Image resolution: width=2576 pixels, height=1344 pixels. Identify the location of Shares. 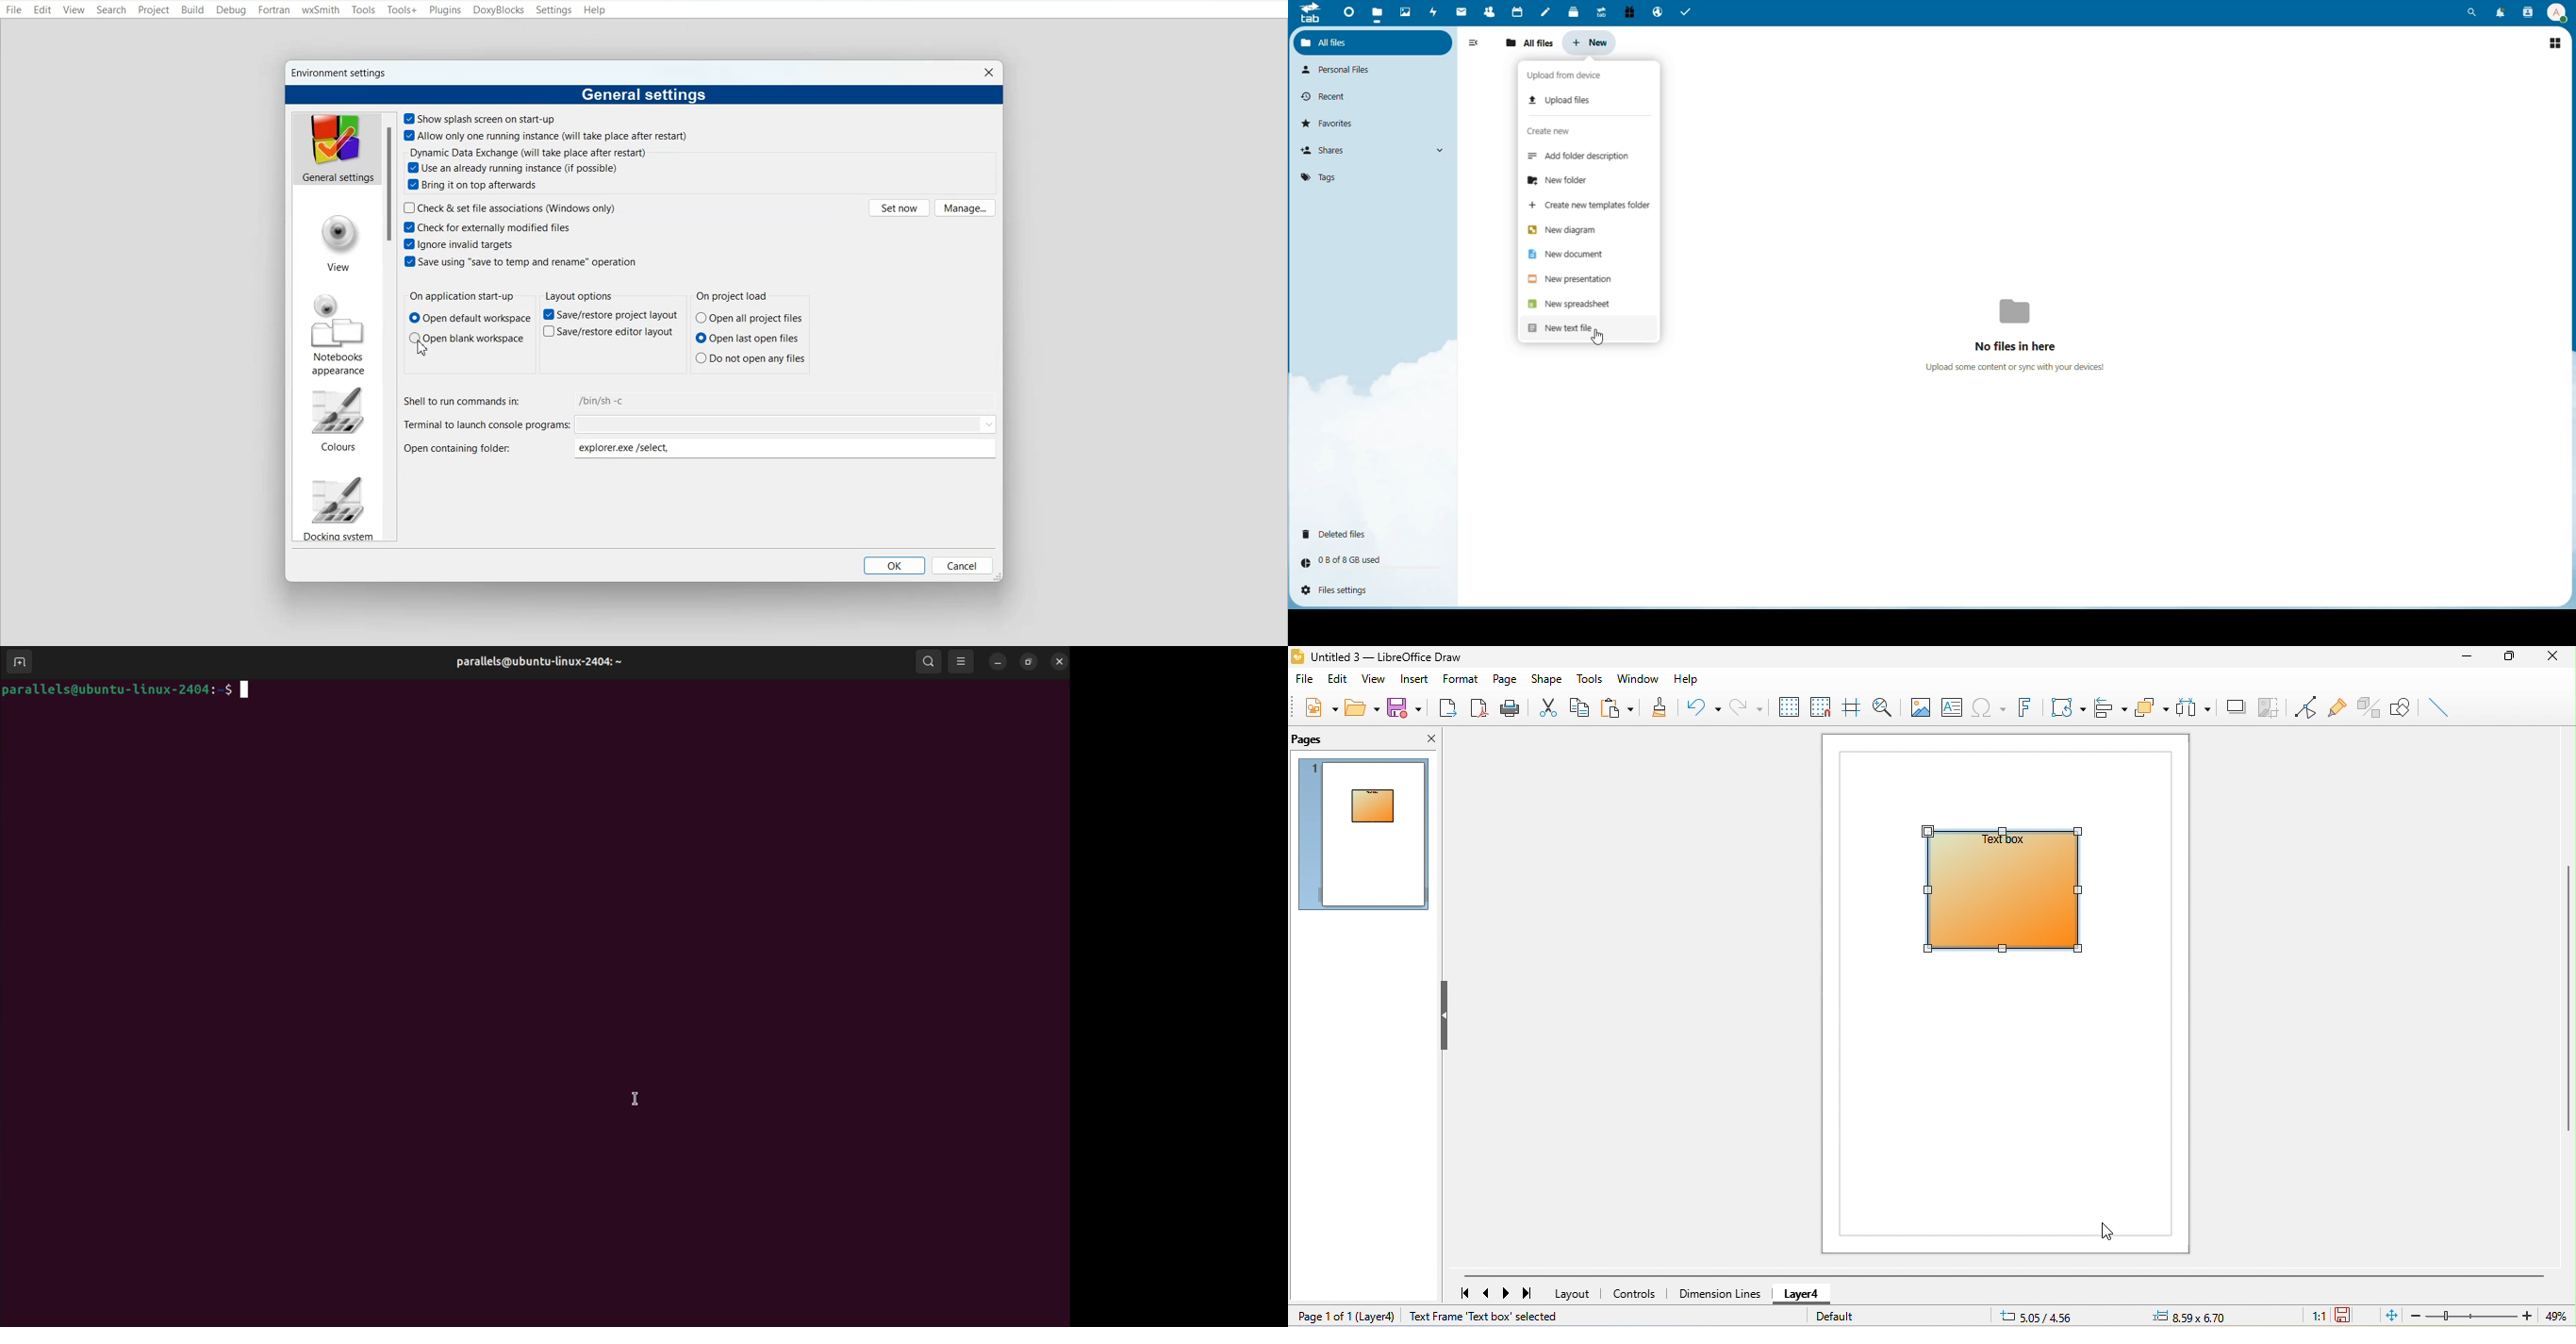
(1330, 150).